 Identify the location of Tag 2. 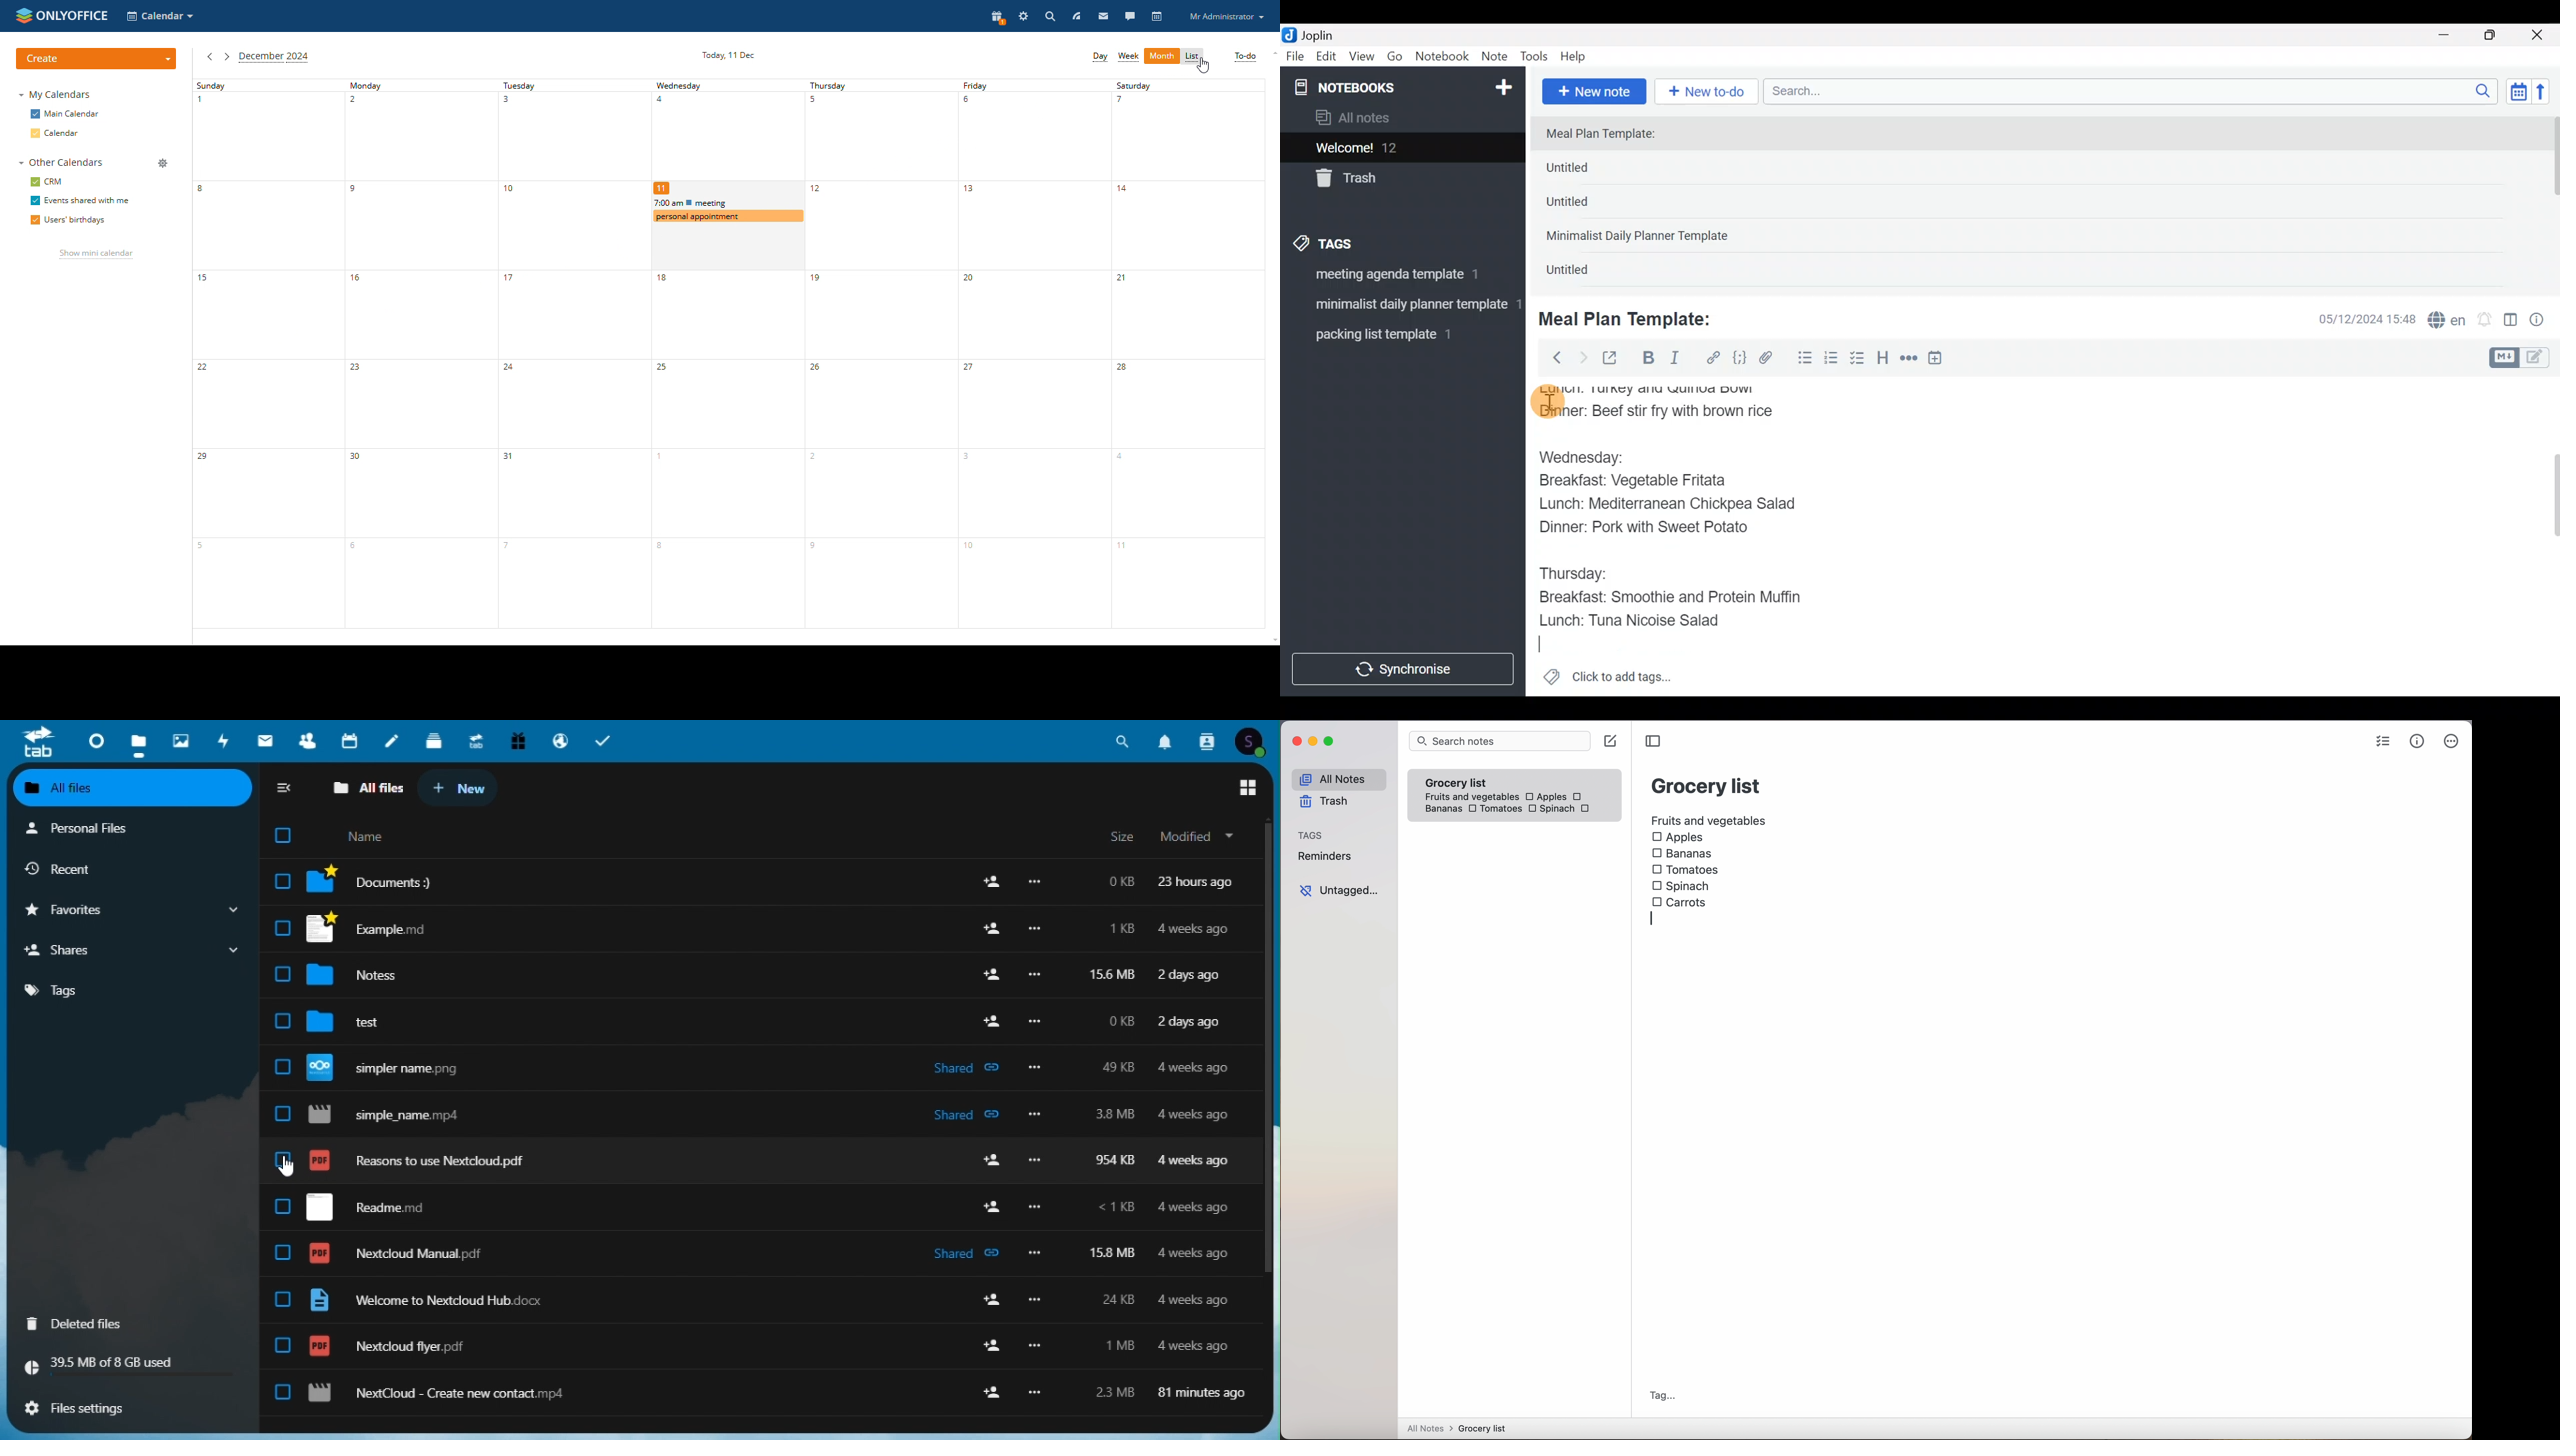
(1402, 306).